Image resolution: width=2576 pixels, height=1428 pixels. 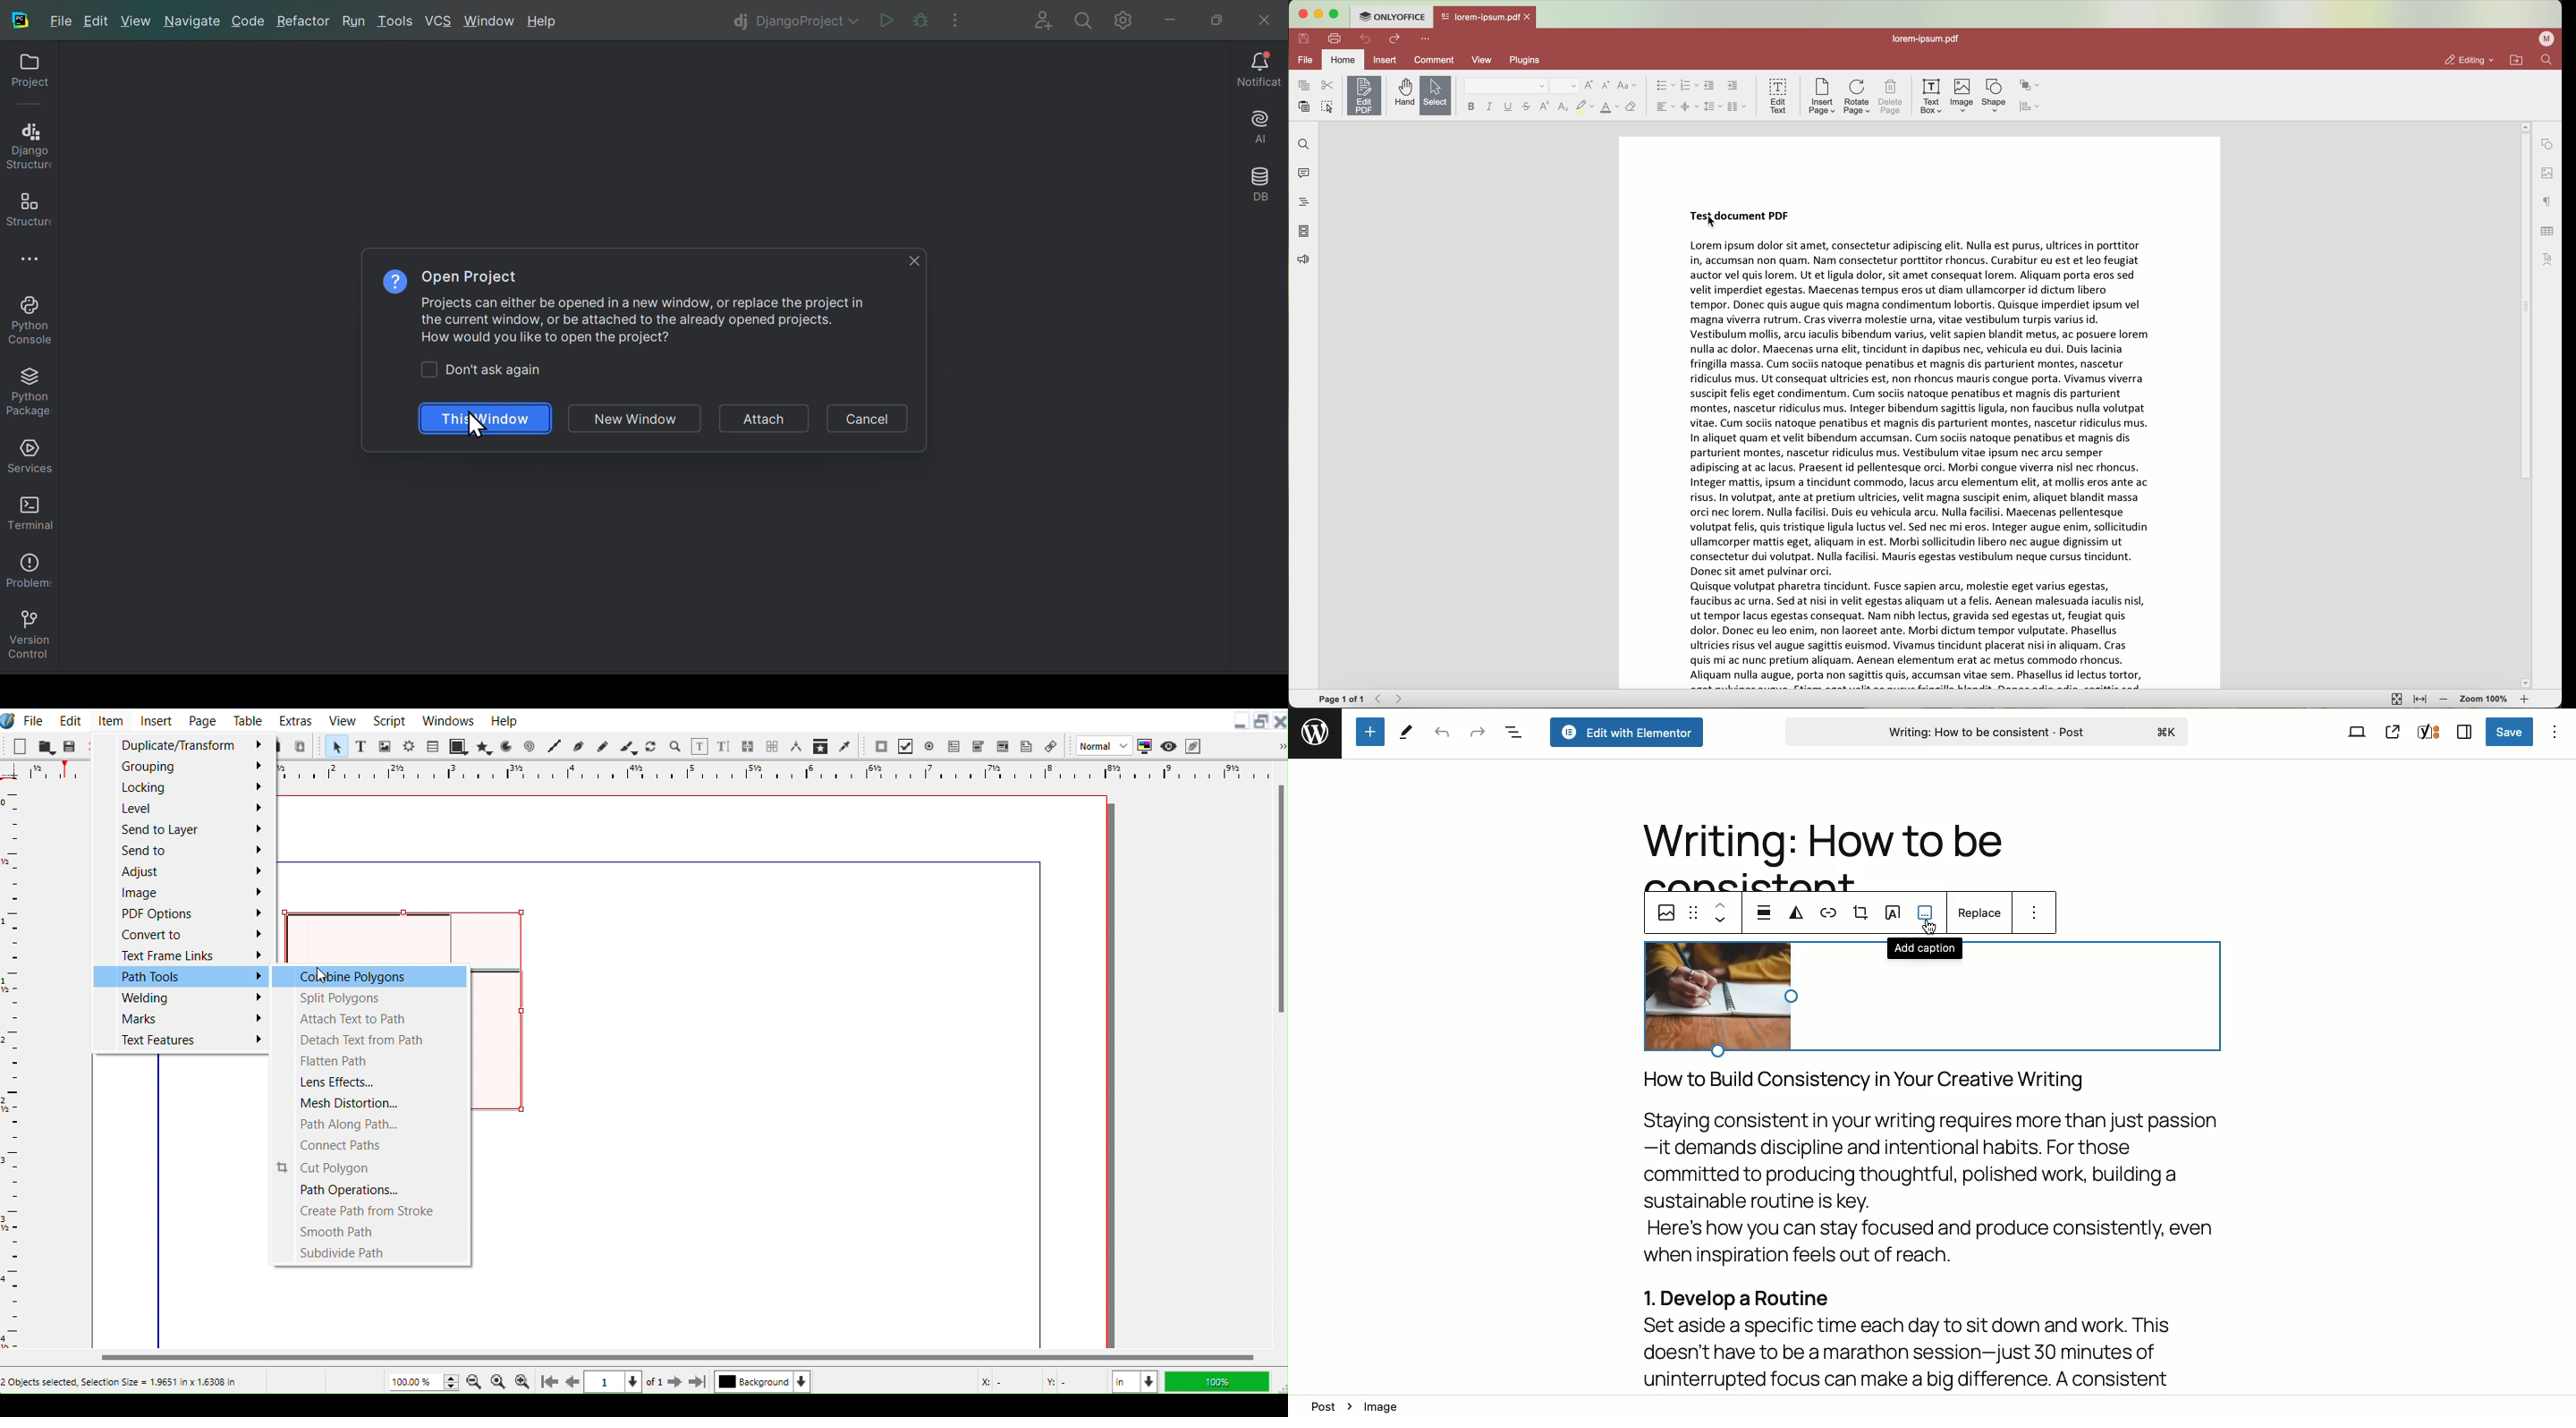 I want to click on PDF Check box, so click(x=905, y=746).